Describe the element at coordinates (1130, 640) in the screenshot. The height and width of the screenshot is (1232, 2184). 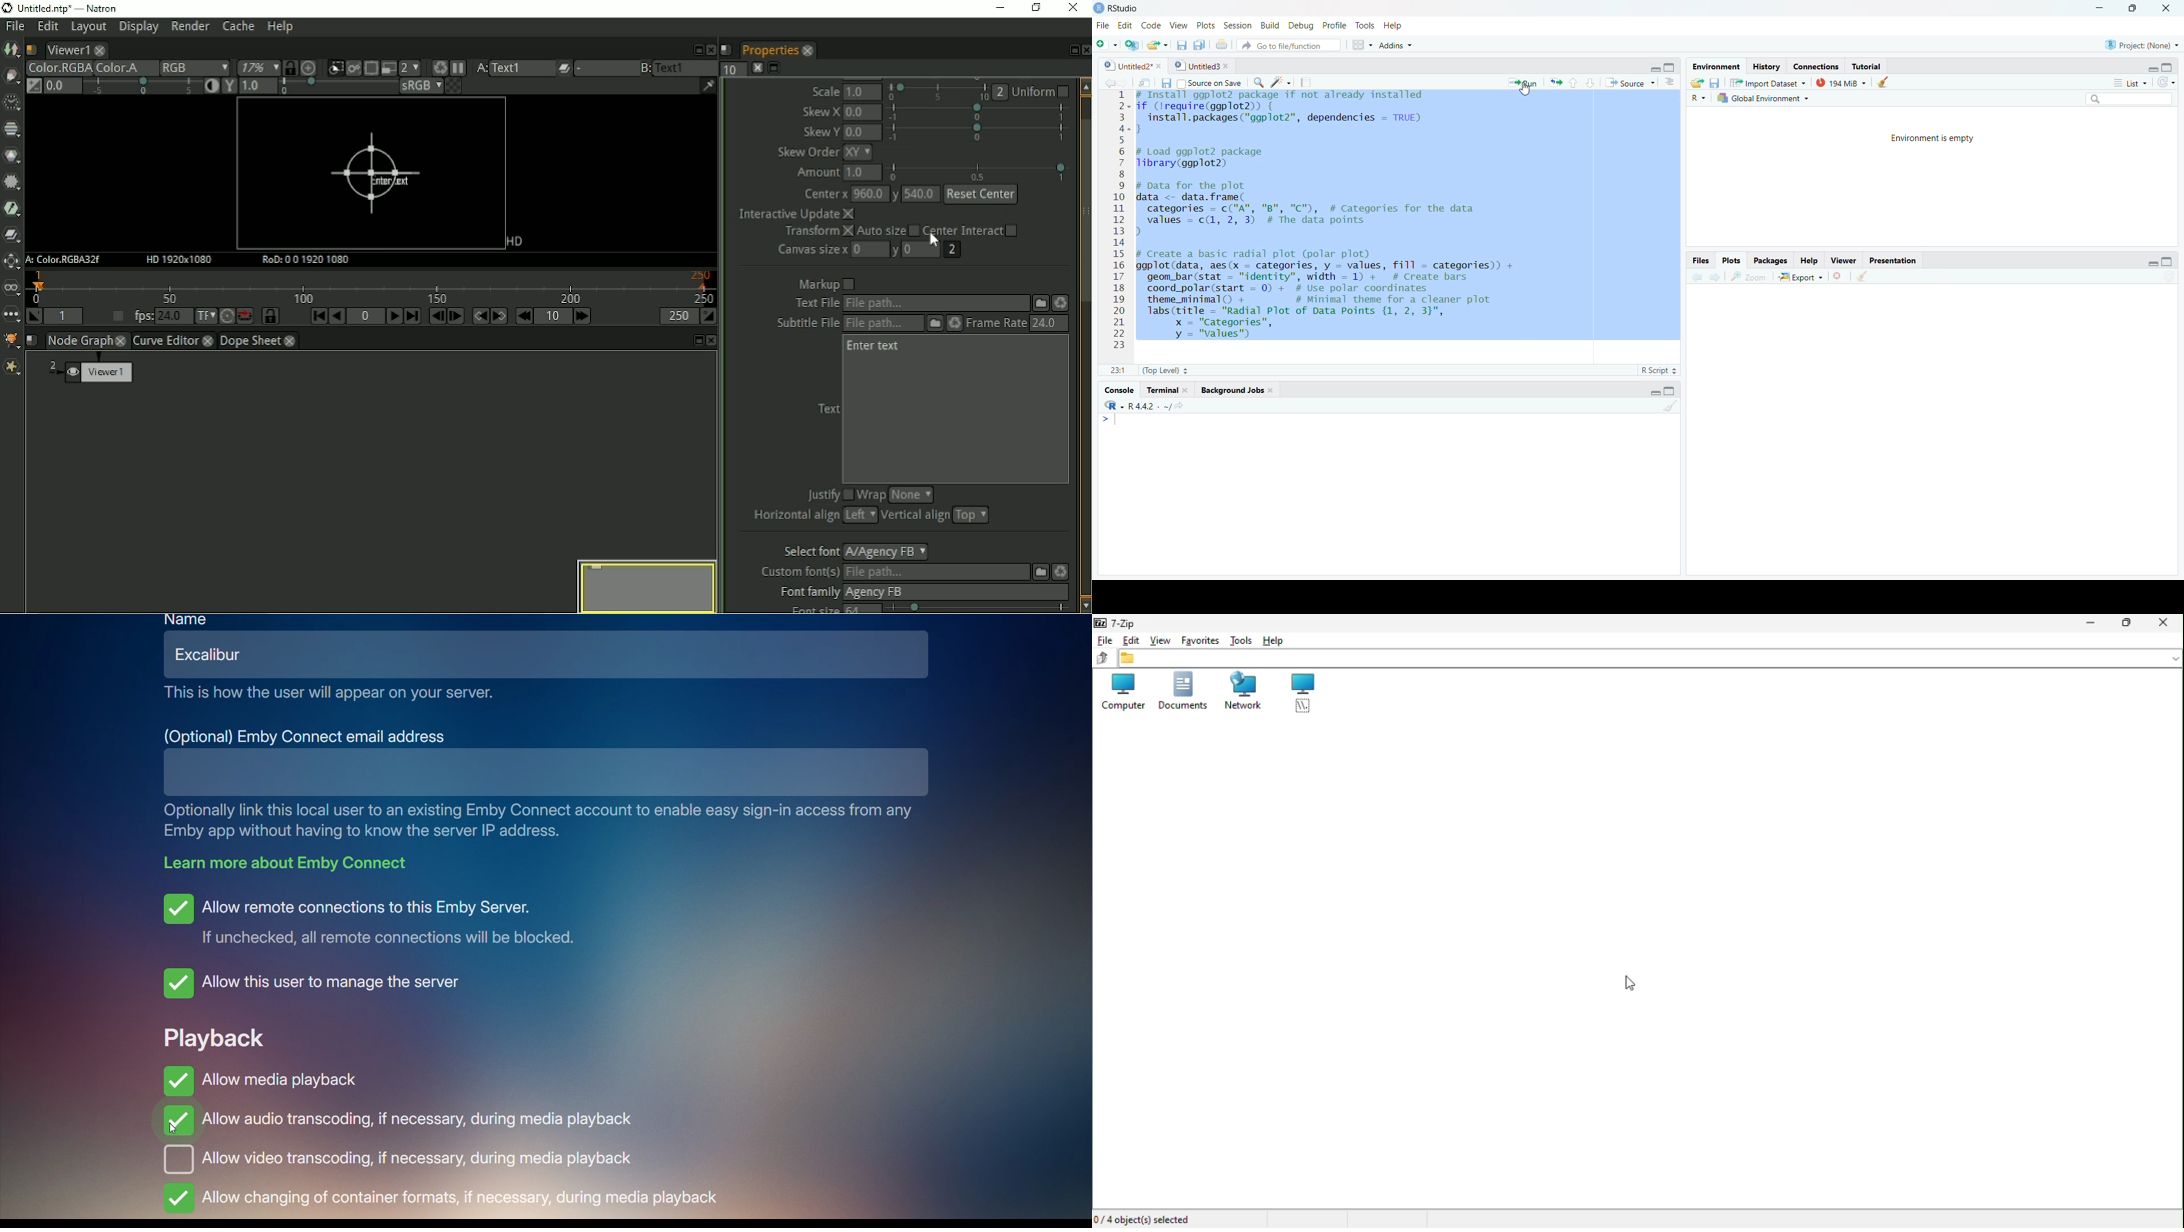
I see `Edit` at that location.